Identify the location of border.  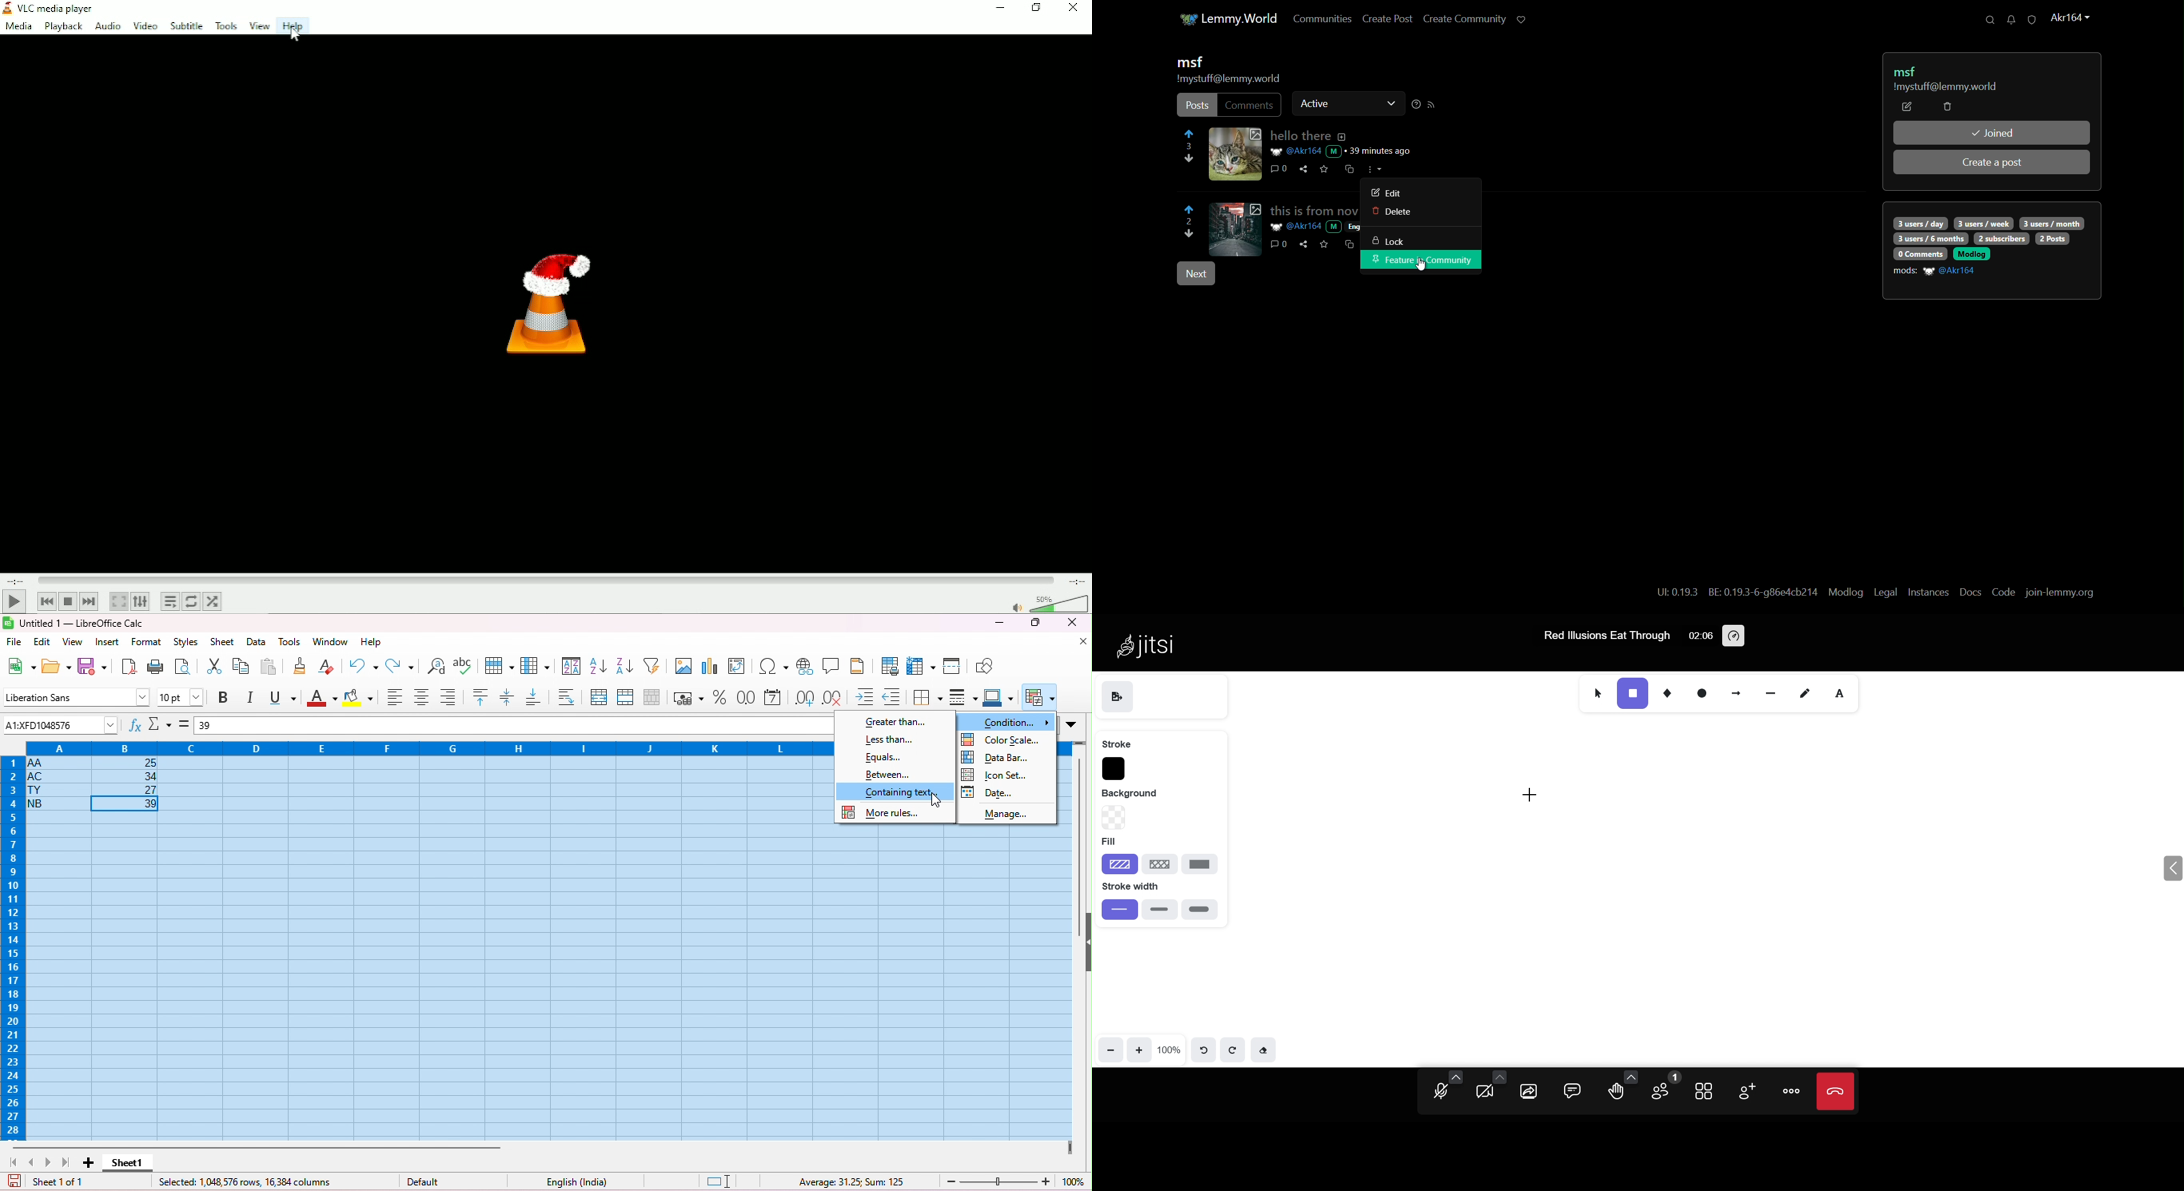
(927, 698).